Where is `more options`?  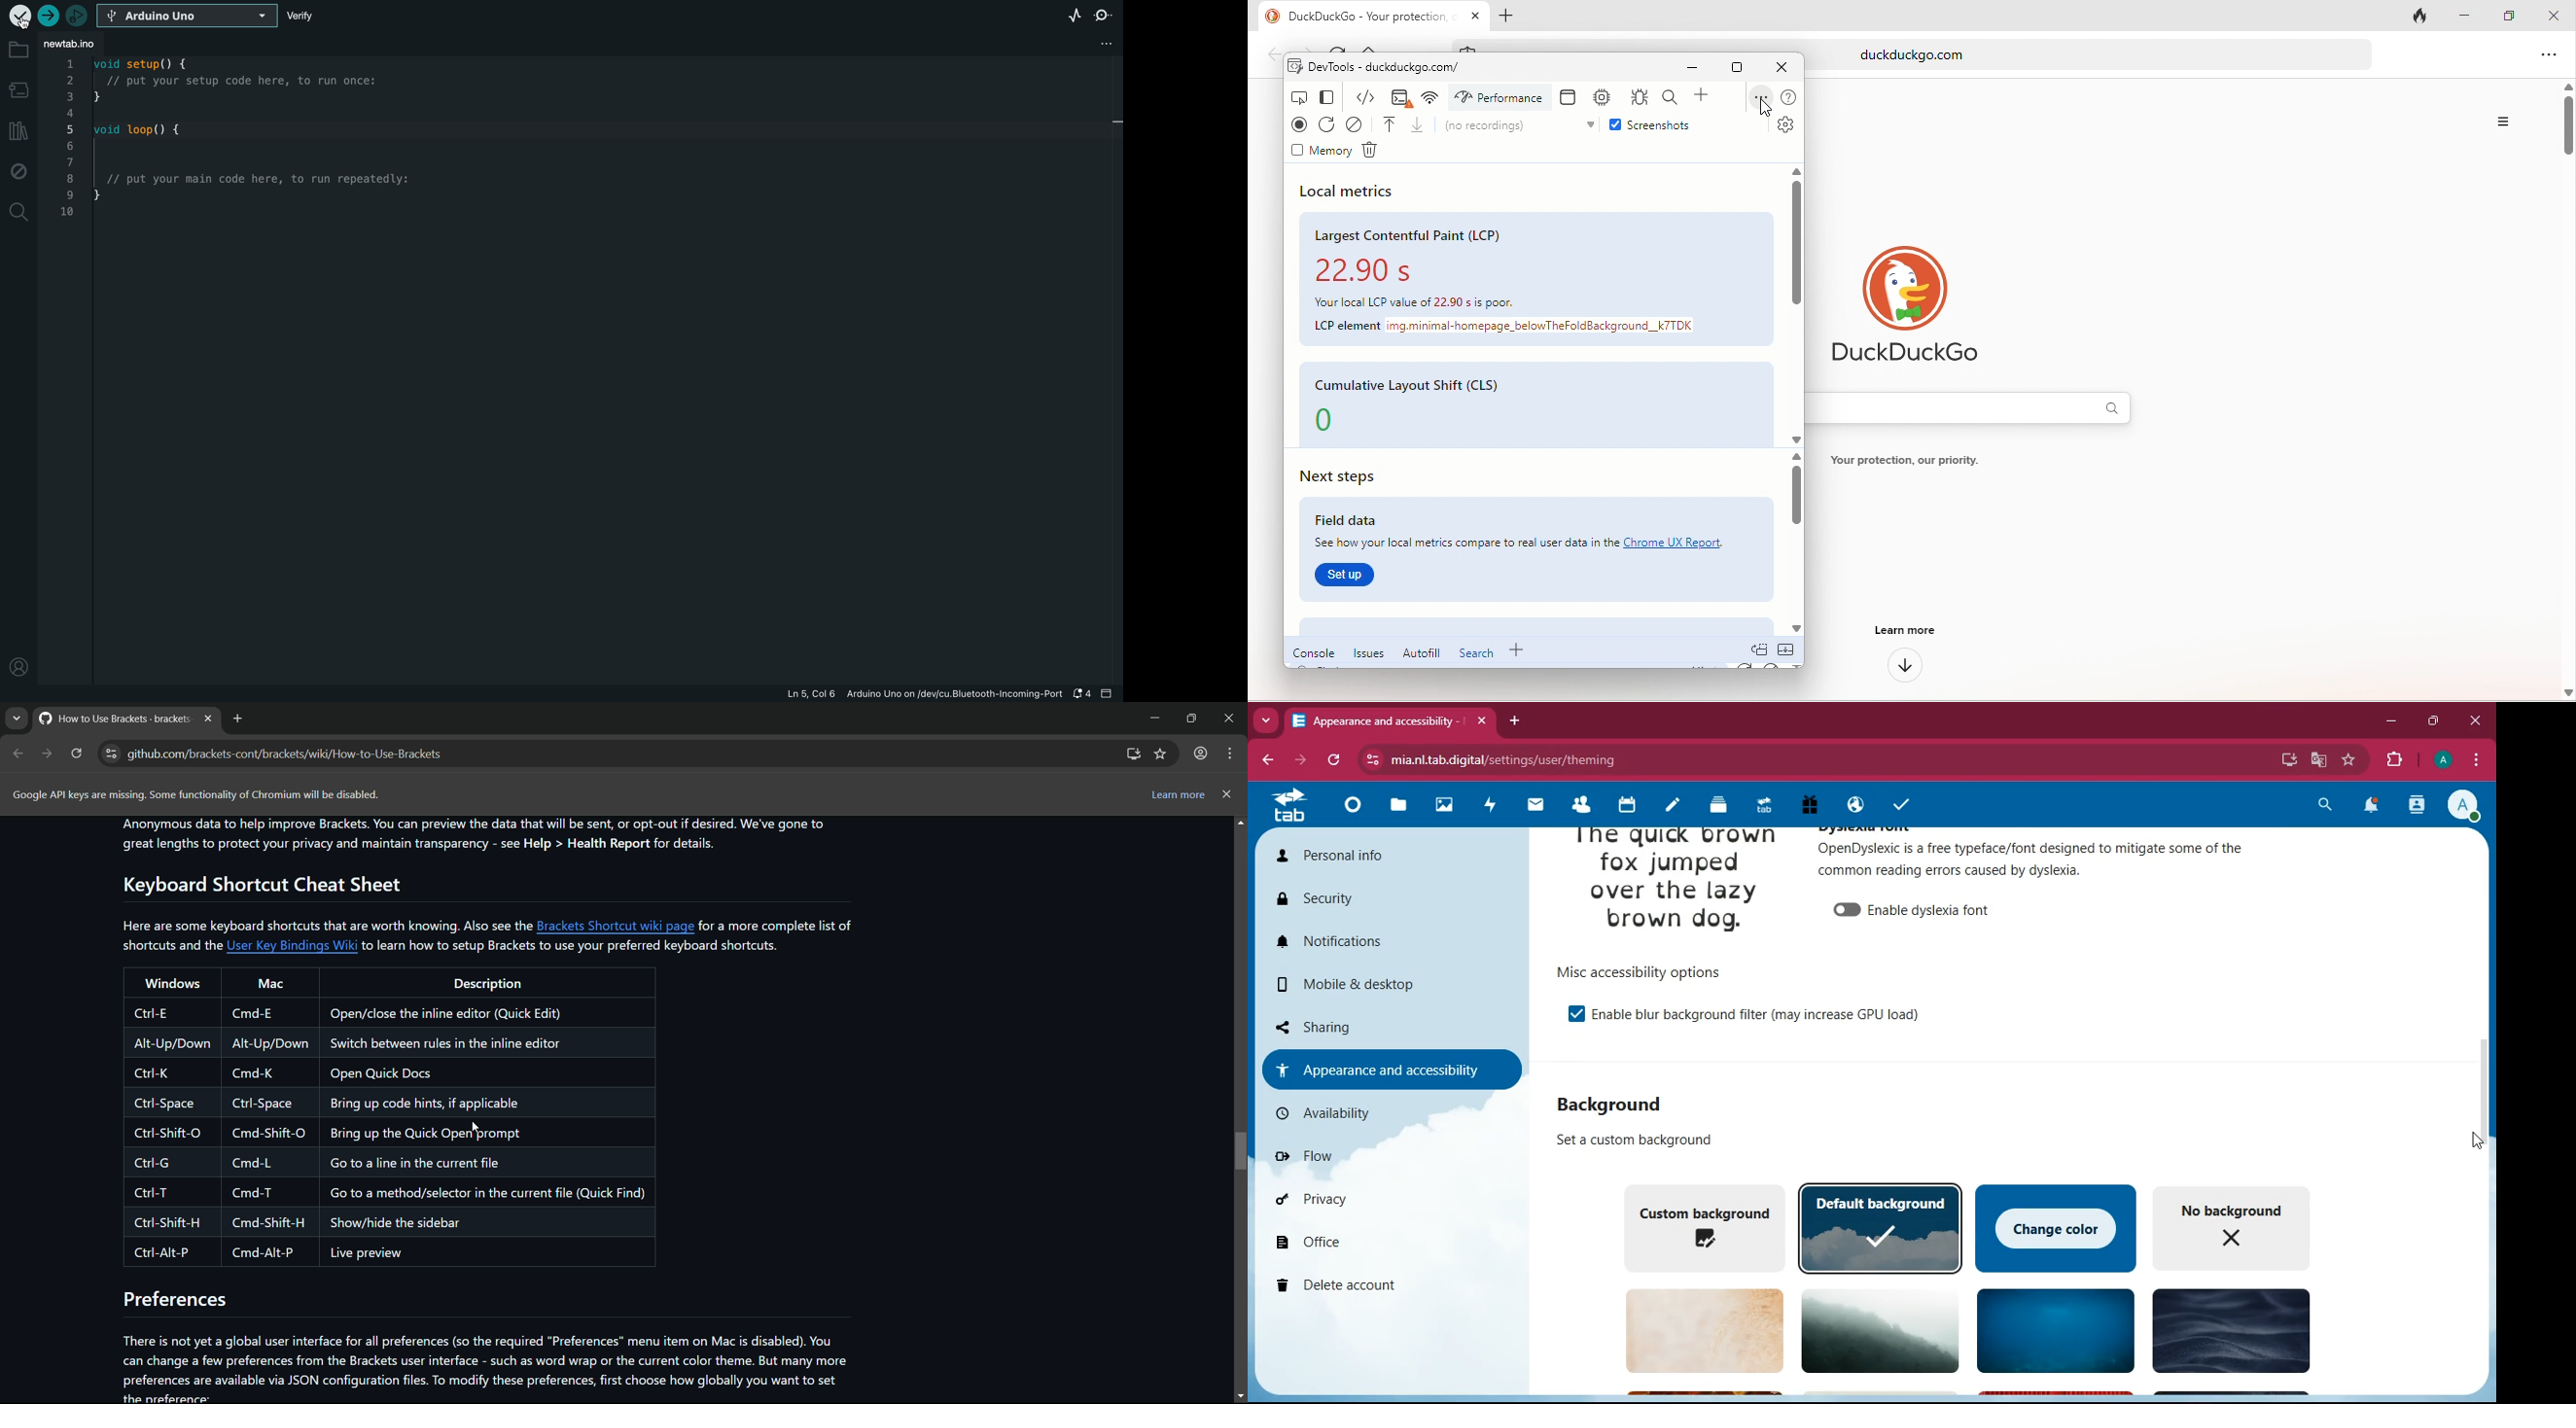
more options is located at coordinates (1229, 753).